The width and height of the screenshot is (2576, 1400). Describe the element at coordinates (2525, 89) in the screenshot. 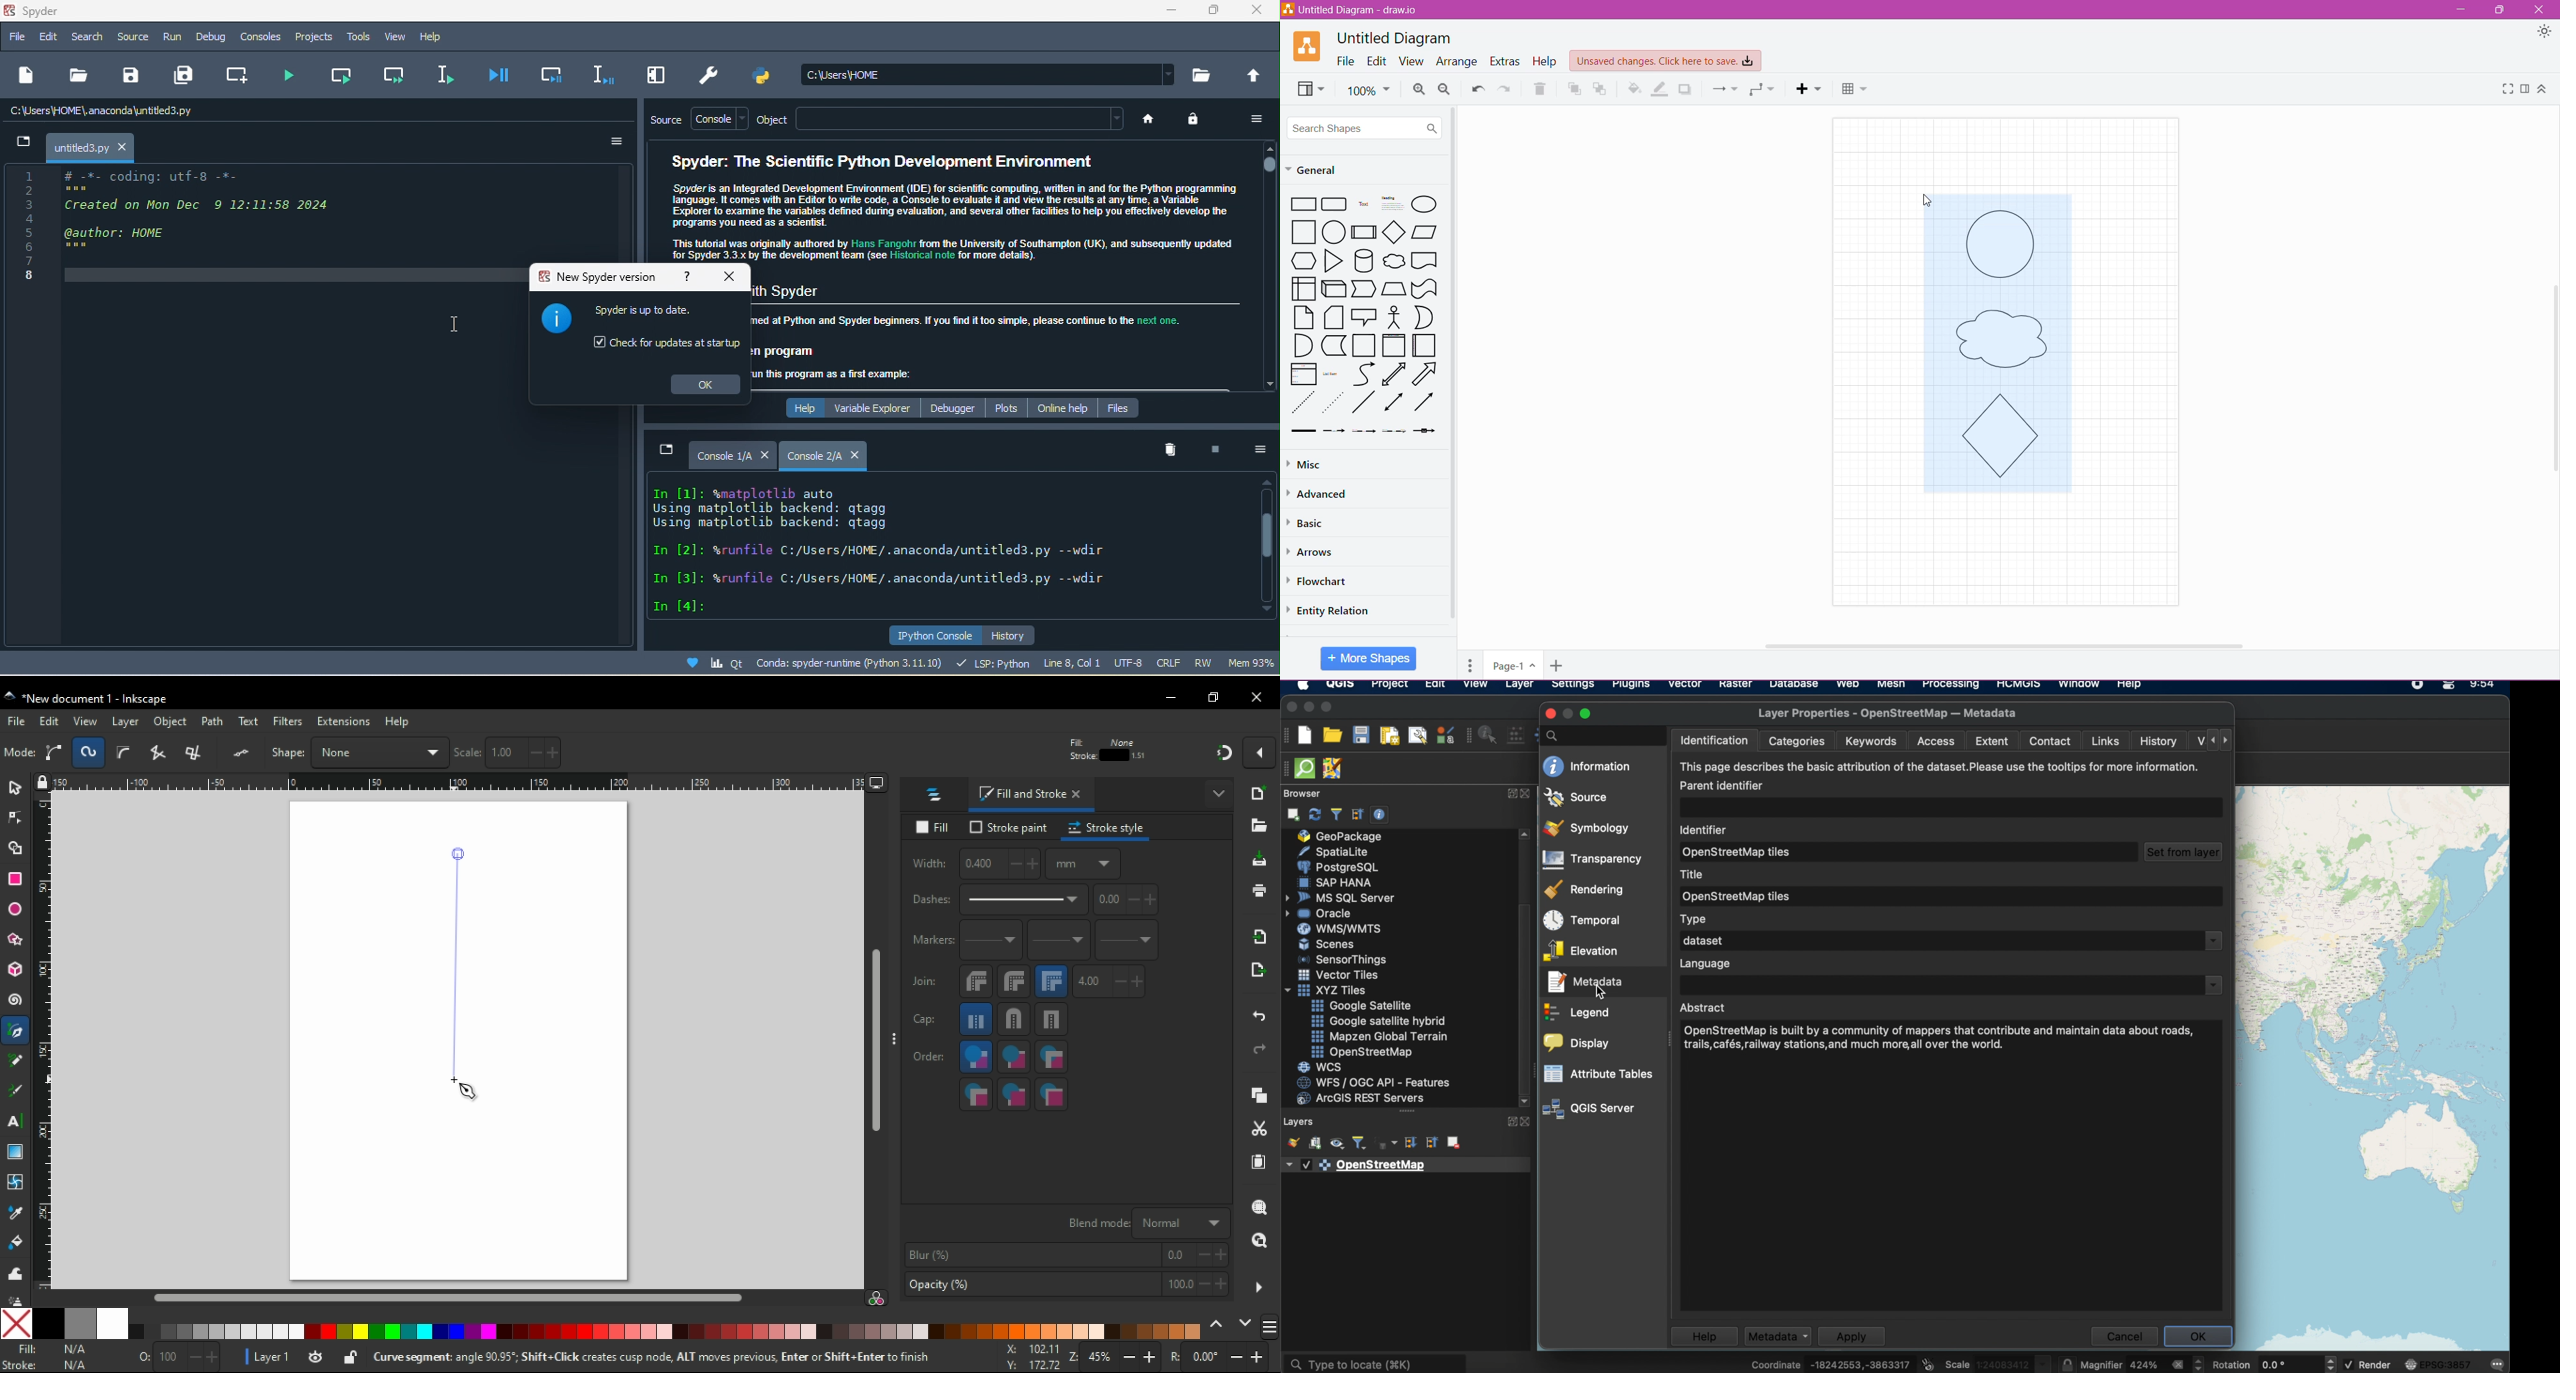

I see `Format` at that location.